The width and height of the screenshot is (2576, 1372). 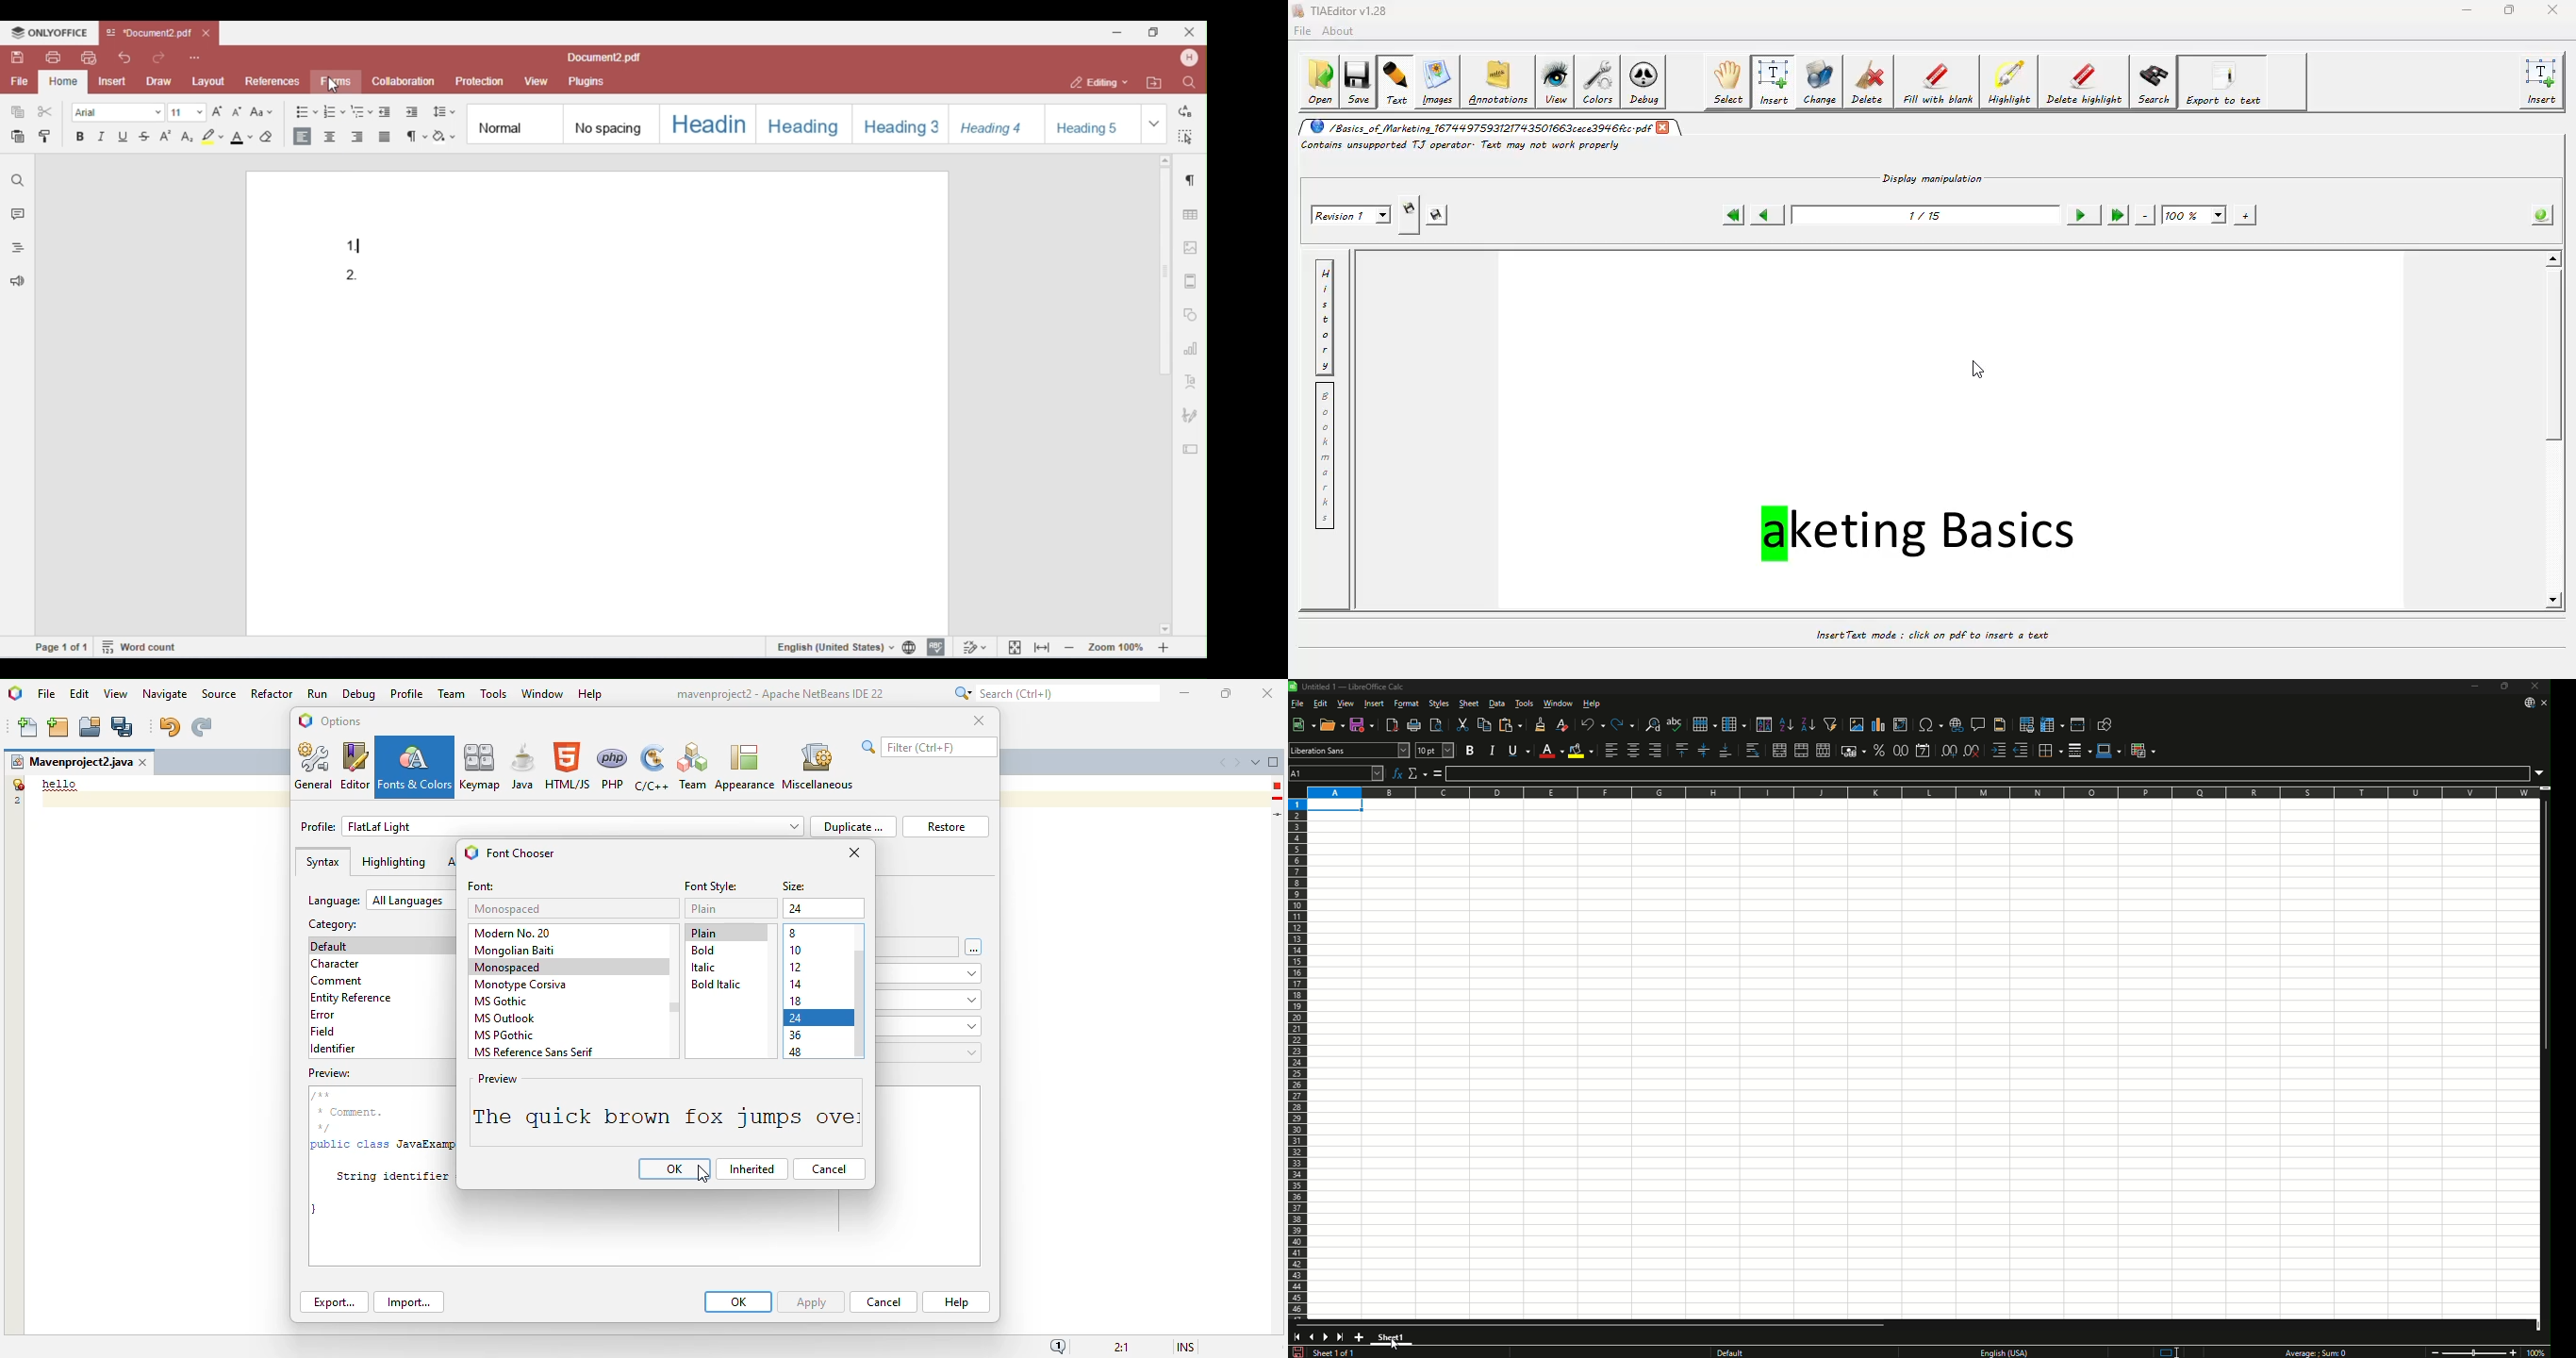 What do you see at coordinates (704, 908) in the screenshot?
I see `plain` at bounding box center [704, 908].